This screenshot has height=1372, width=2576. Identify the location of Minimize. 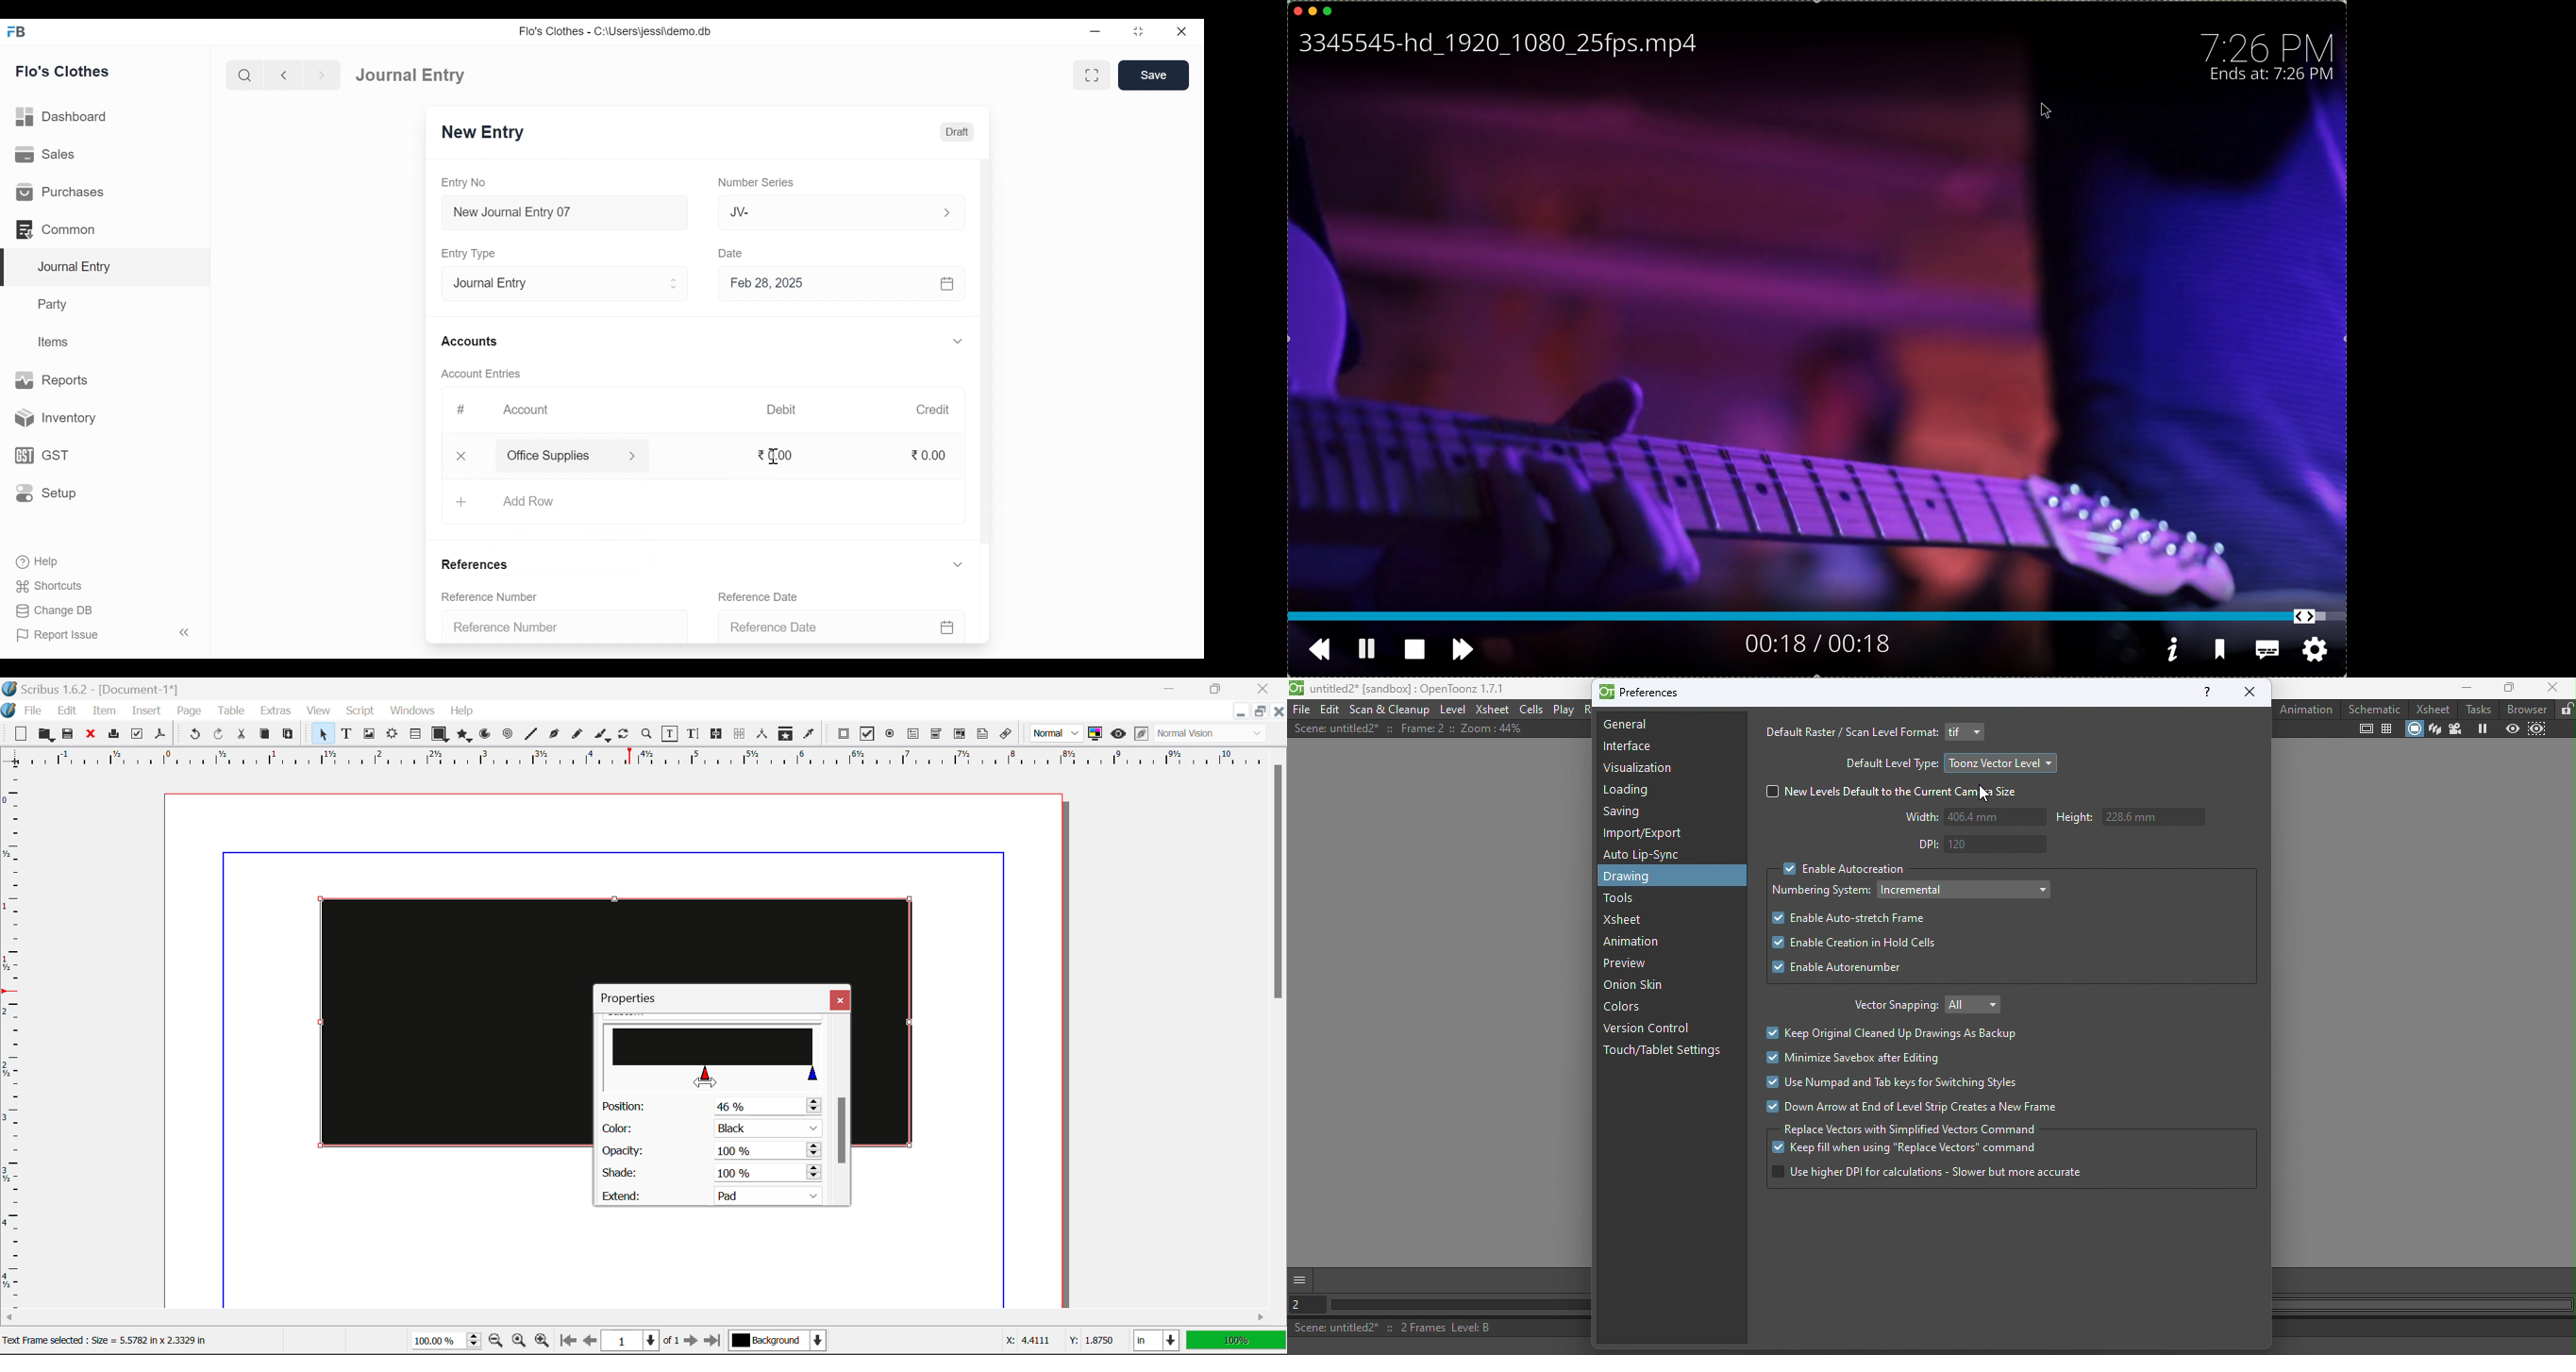
(1217, 687).